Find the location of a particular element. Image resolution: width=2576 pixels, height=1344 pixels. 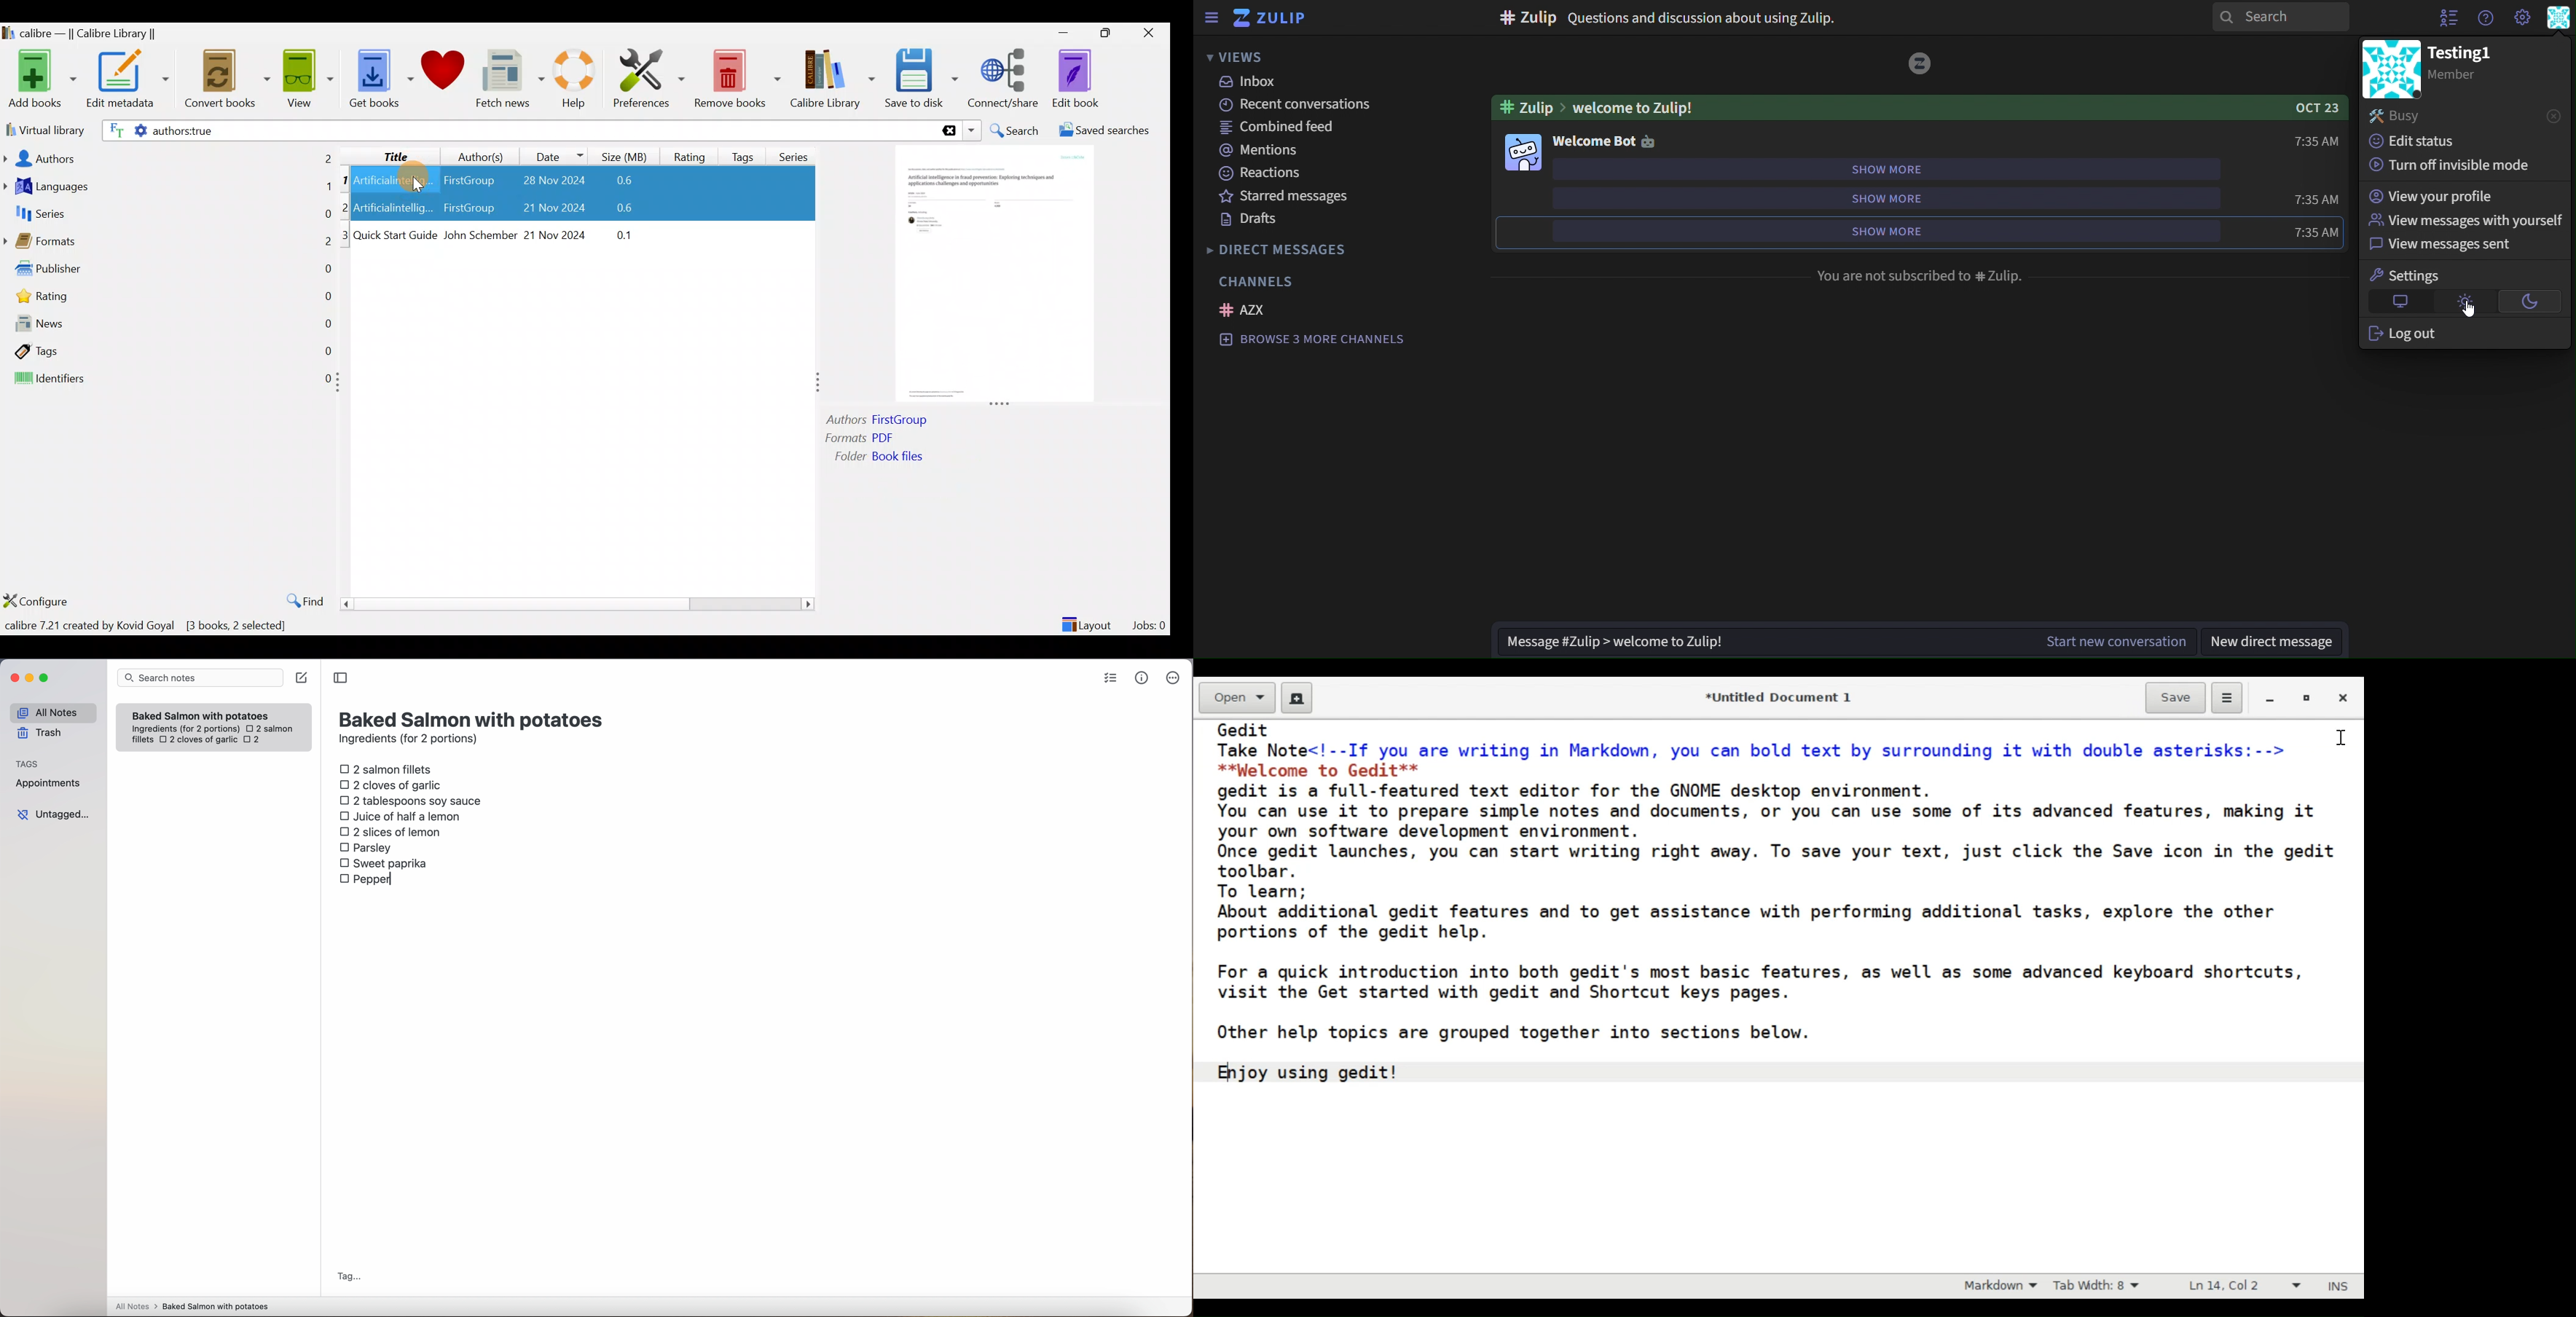

View is located at coordinates (306, 77).